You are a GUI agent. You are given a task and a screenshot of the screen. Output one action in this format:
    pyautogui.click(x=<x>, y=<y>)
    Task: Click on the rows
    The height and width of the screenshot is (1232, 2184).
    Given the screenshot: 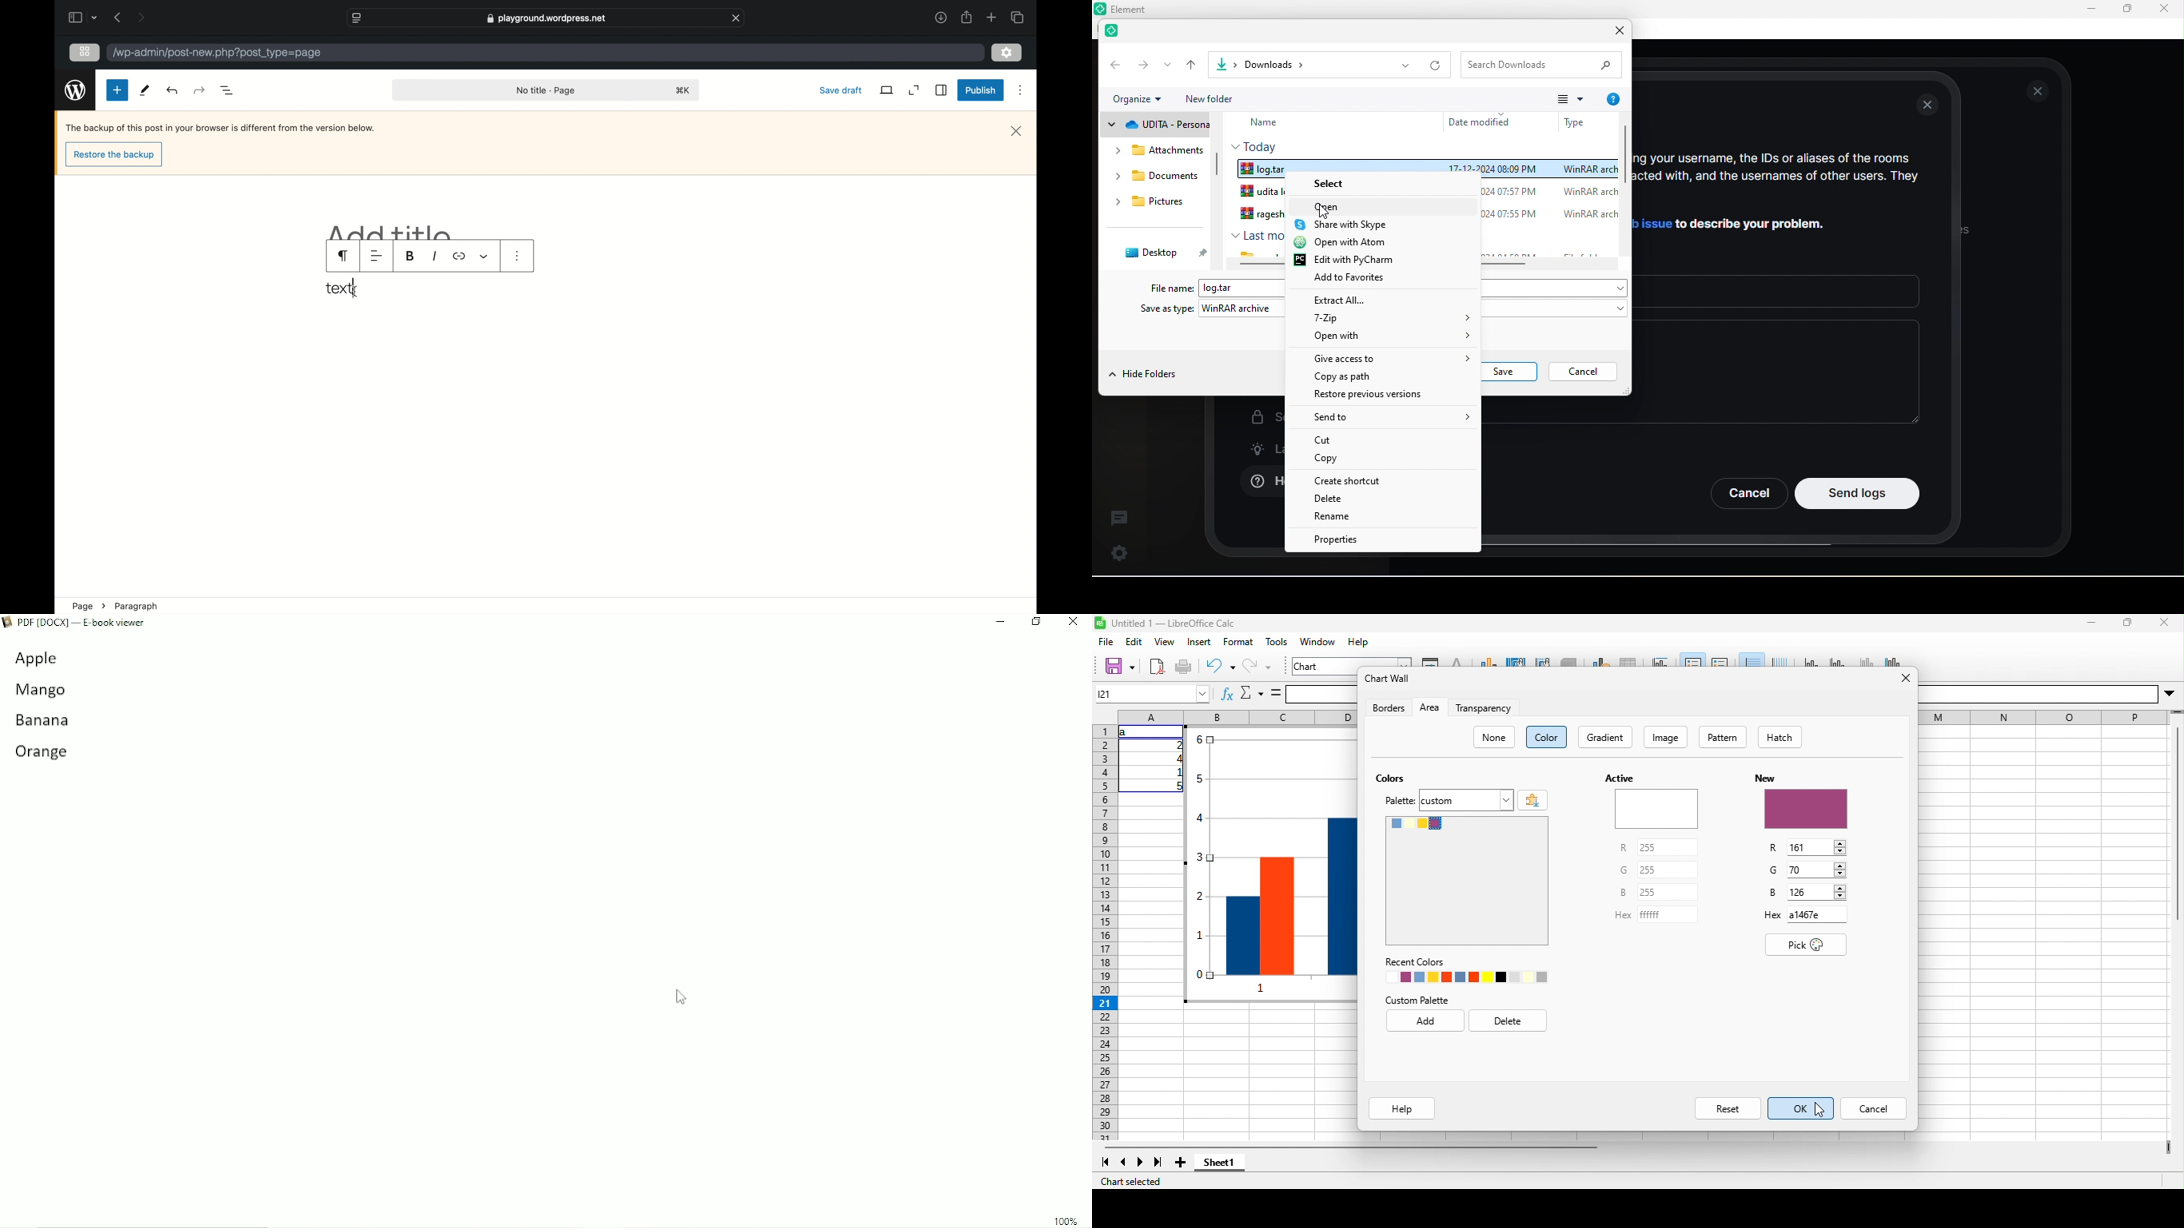 What is the action you would take?
    pyautogui.click(x=1106, y=933)
    